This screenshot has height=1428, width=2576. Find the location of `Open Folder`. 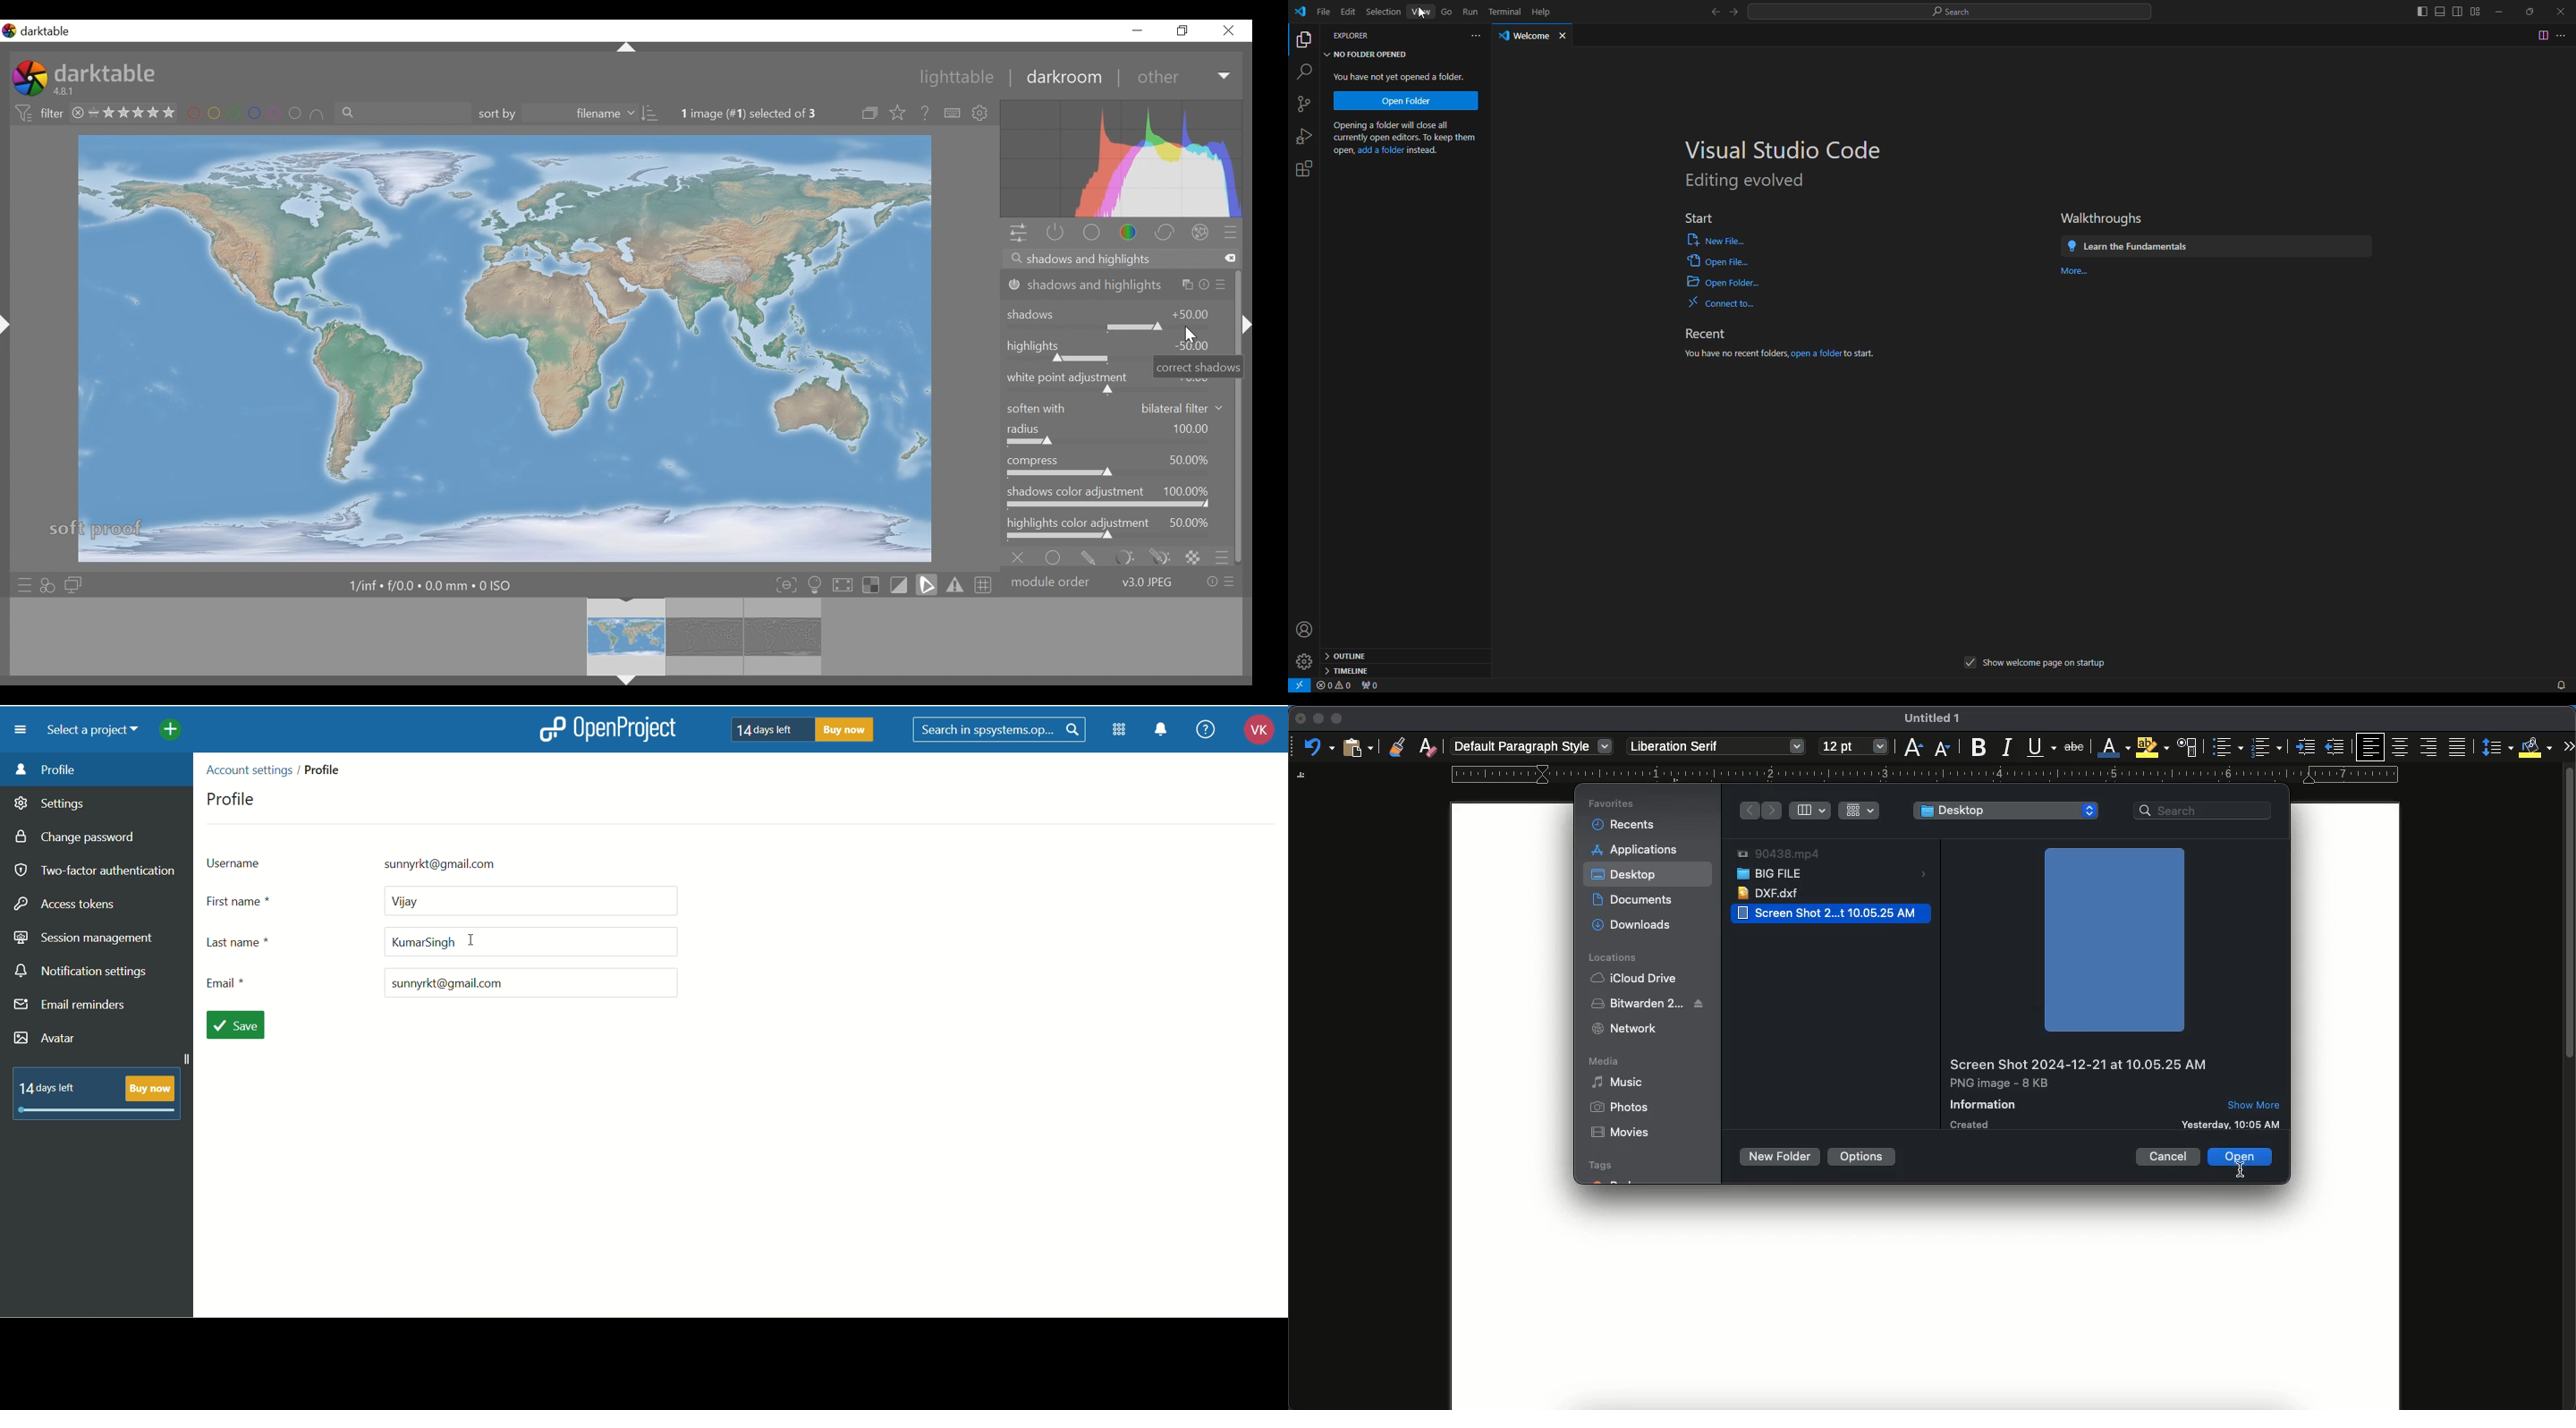

Open Folder is located at coordinates (1410, 101).